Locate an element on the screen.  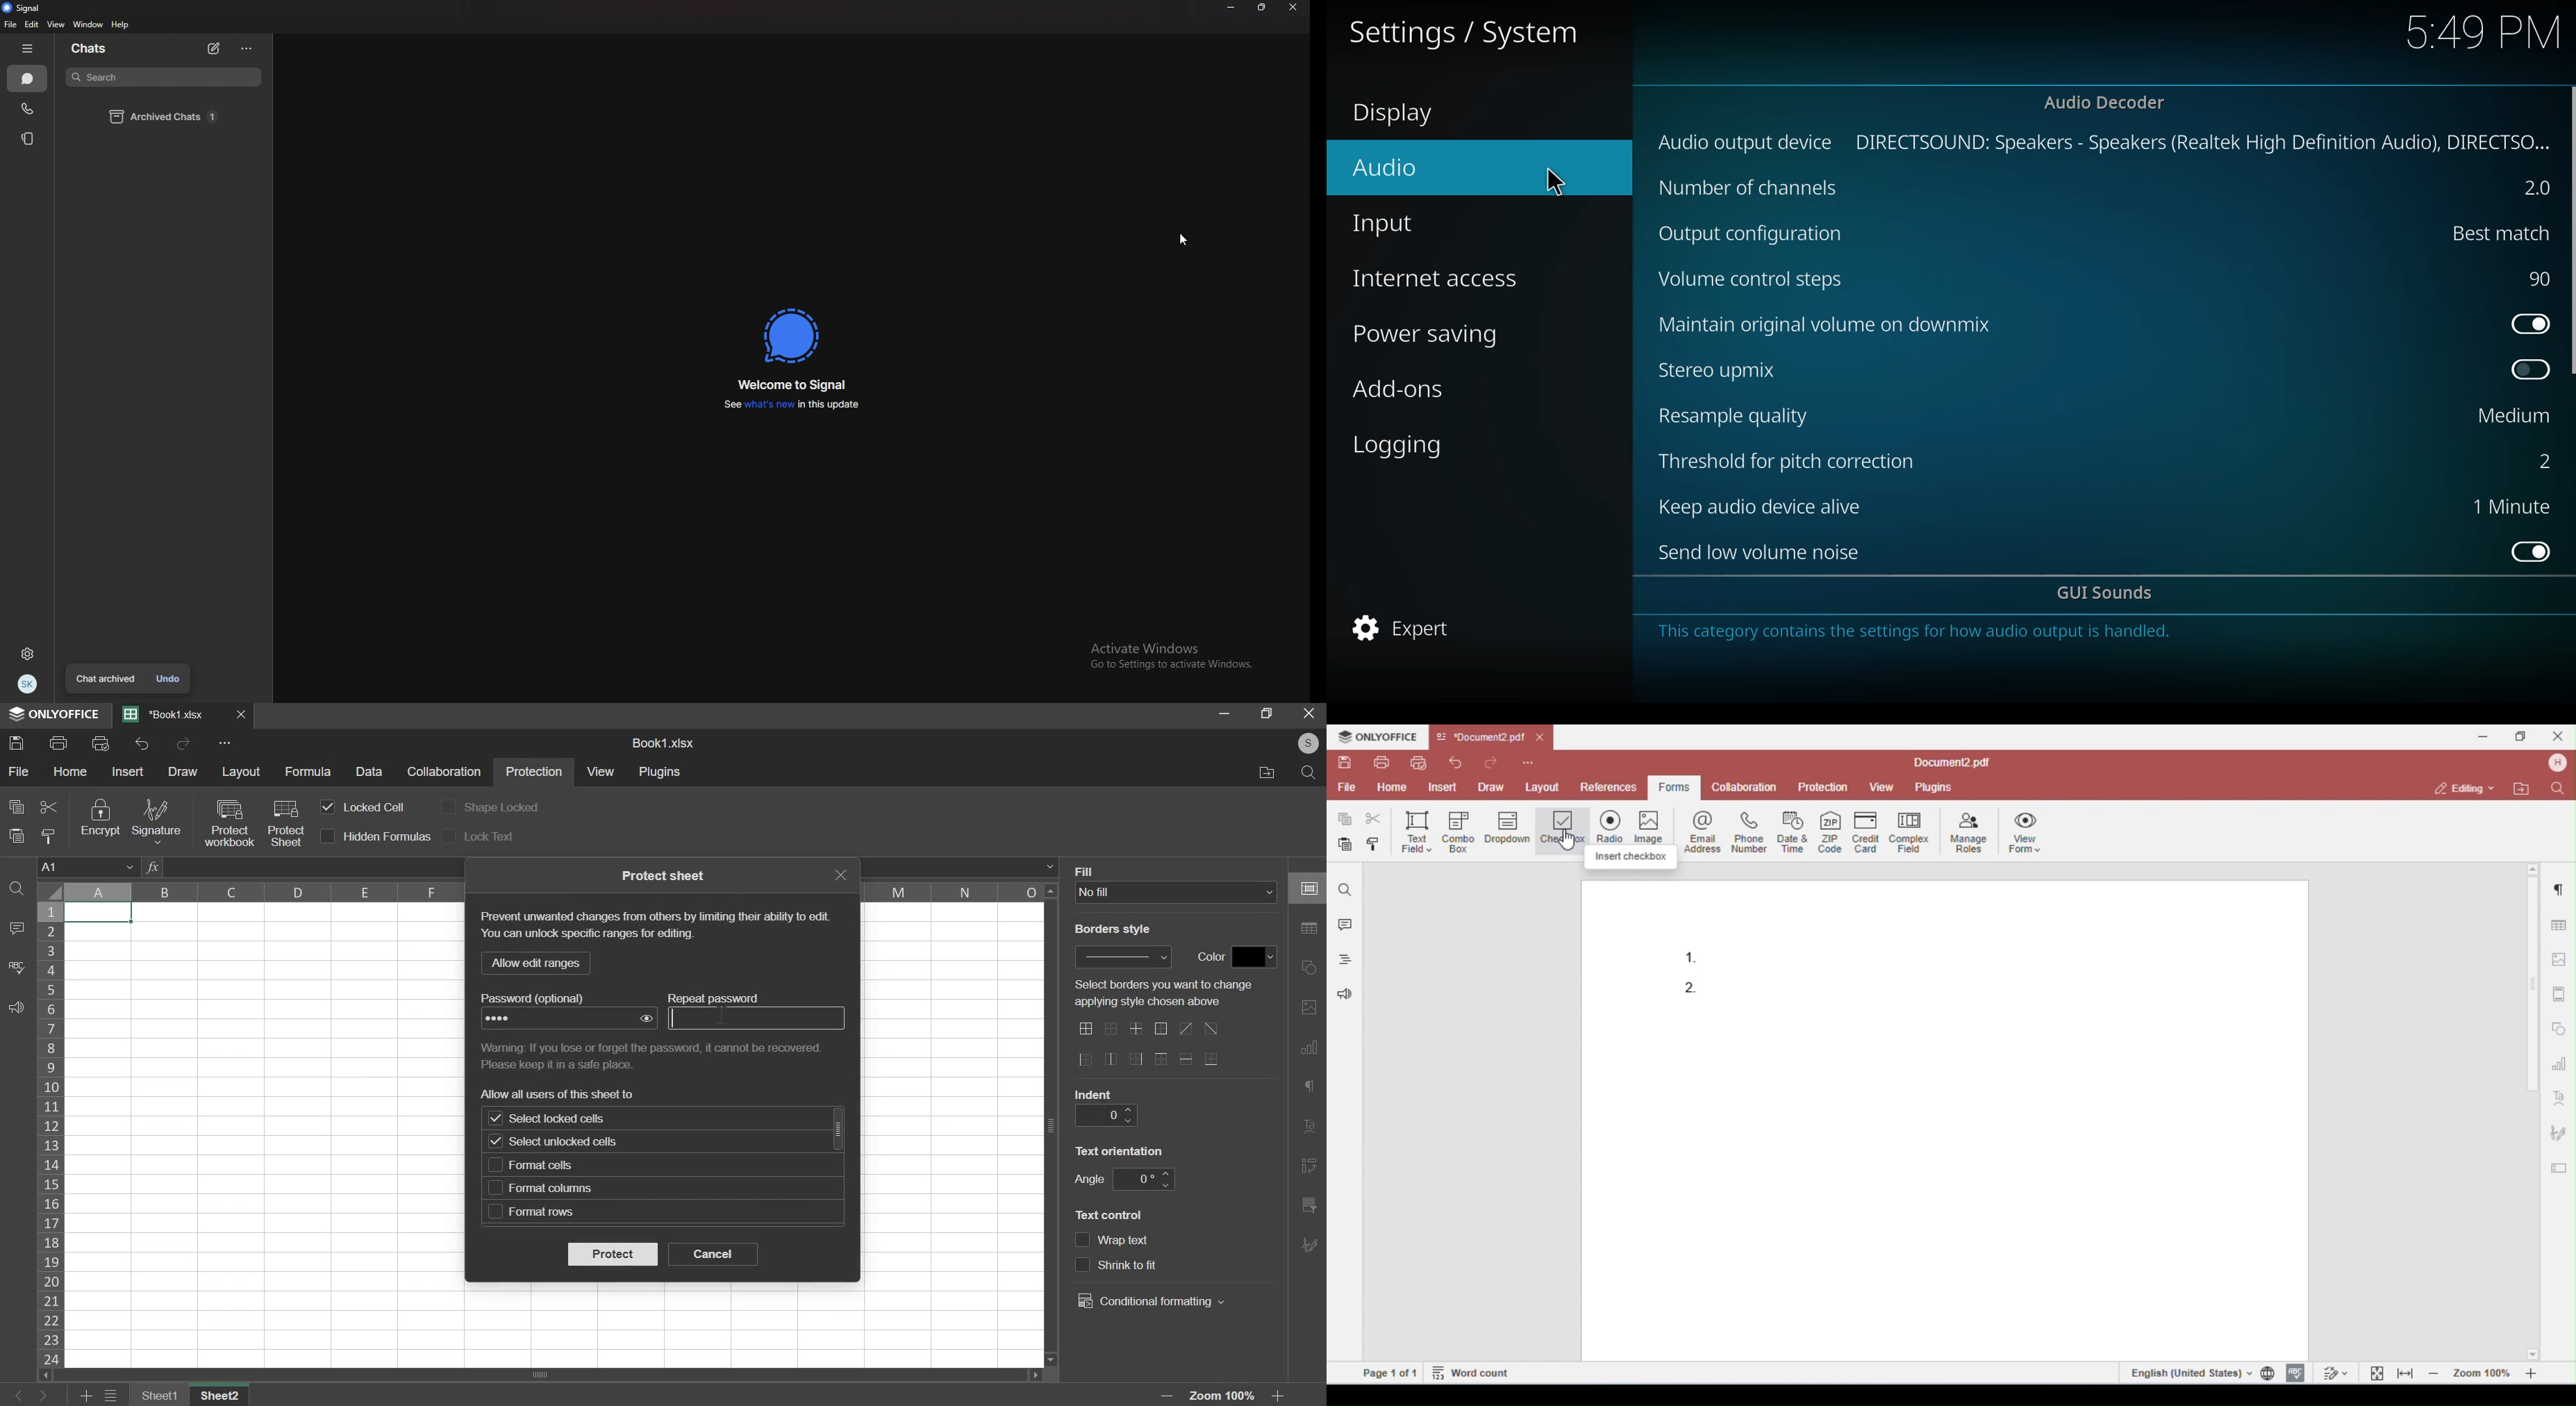
checkbox is located at coordinates (451, 835).